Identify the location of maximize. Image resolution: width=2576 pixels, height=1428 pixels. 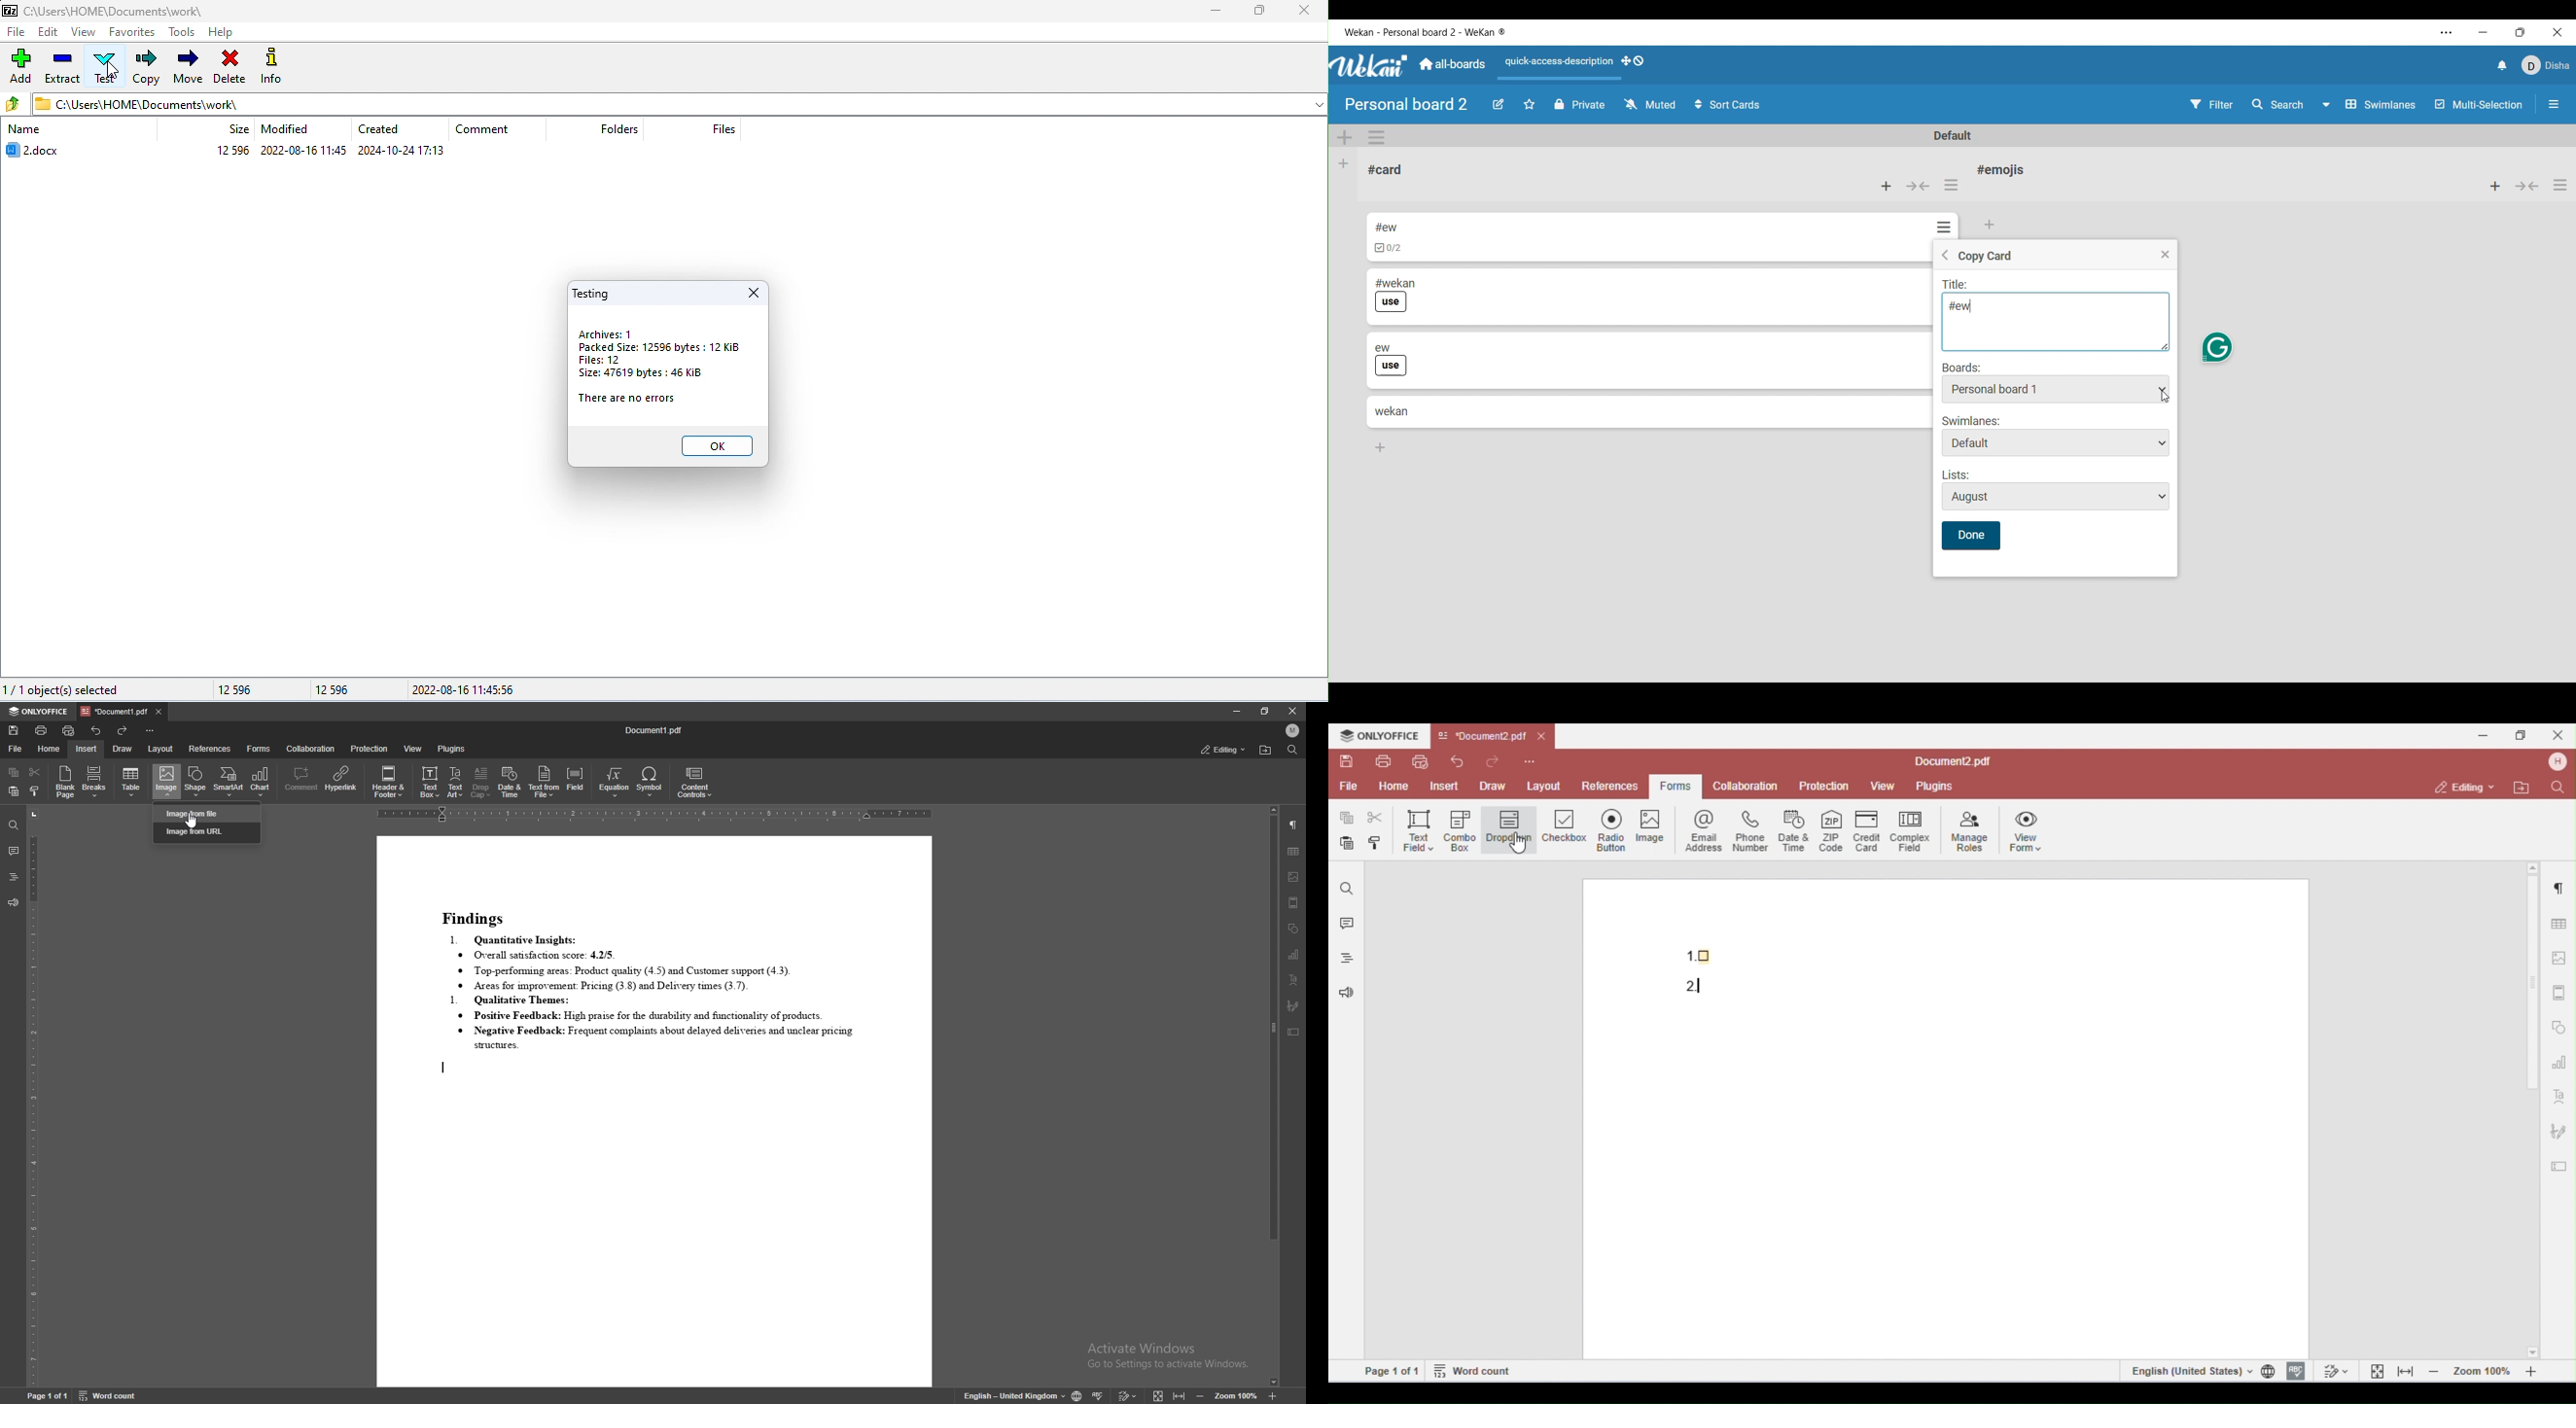
(1263, 14).